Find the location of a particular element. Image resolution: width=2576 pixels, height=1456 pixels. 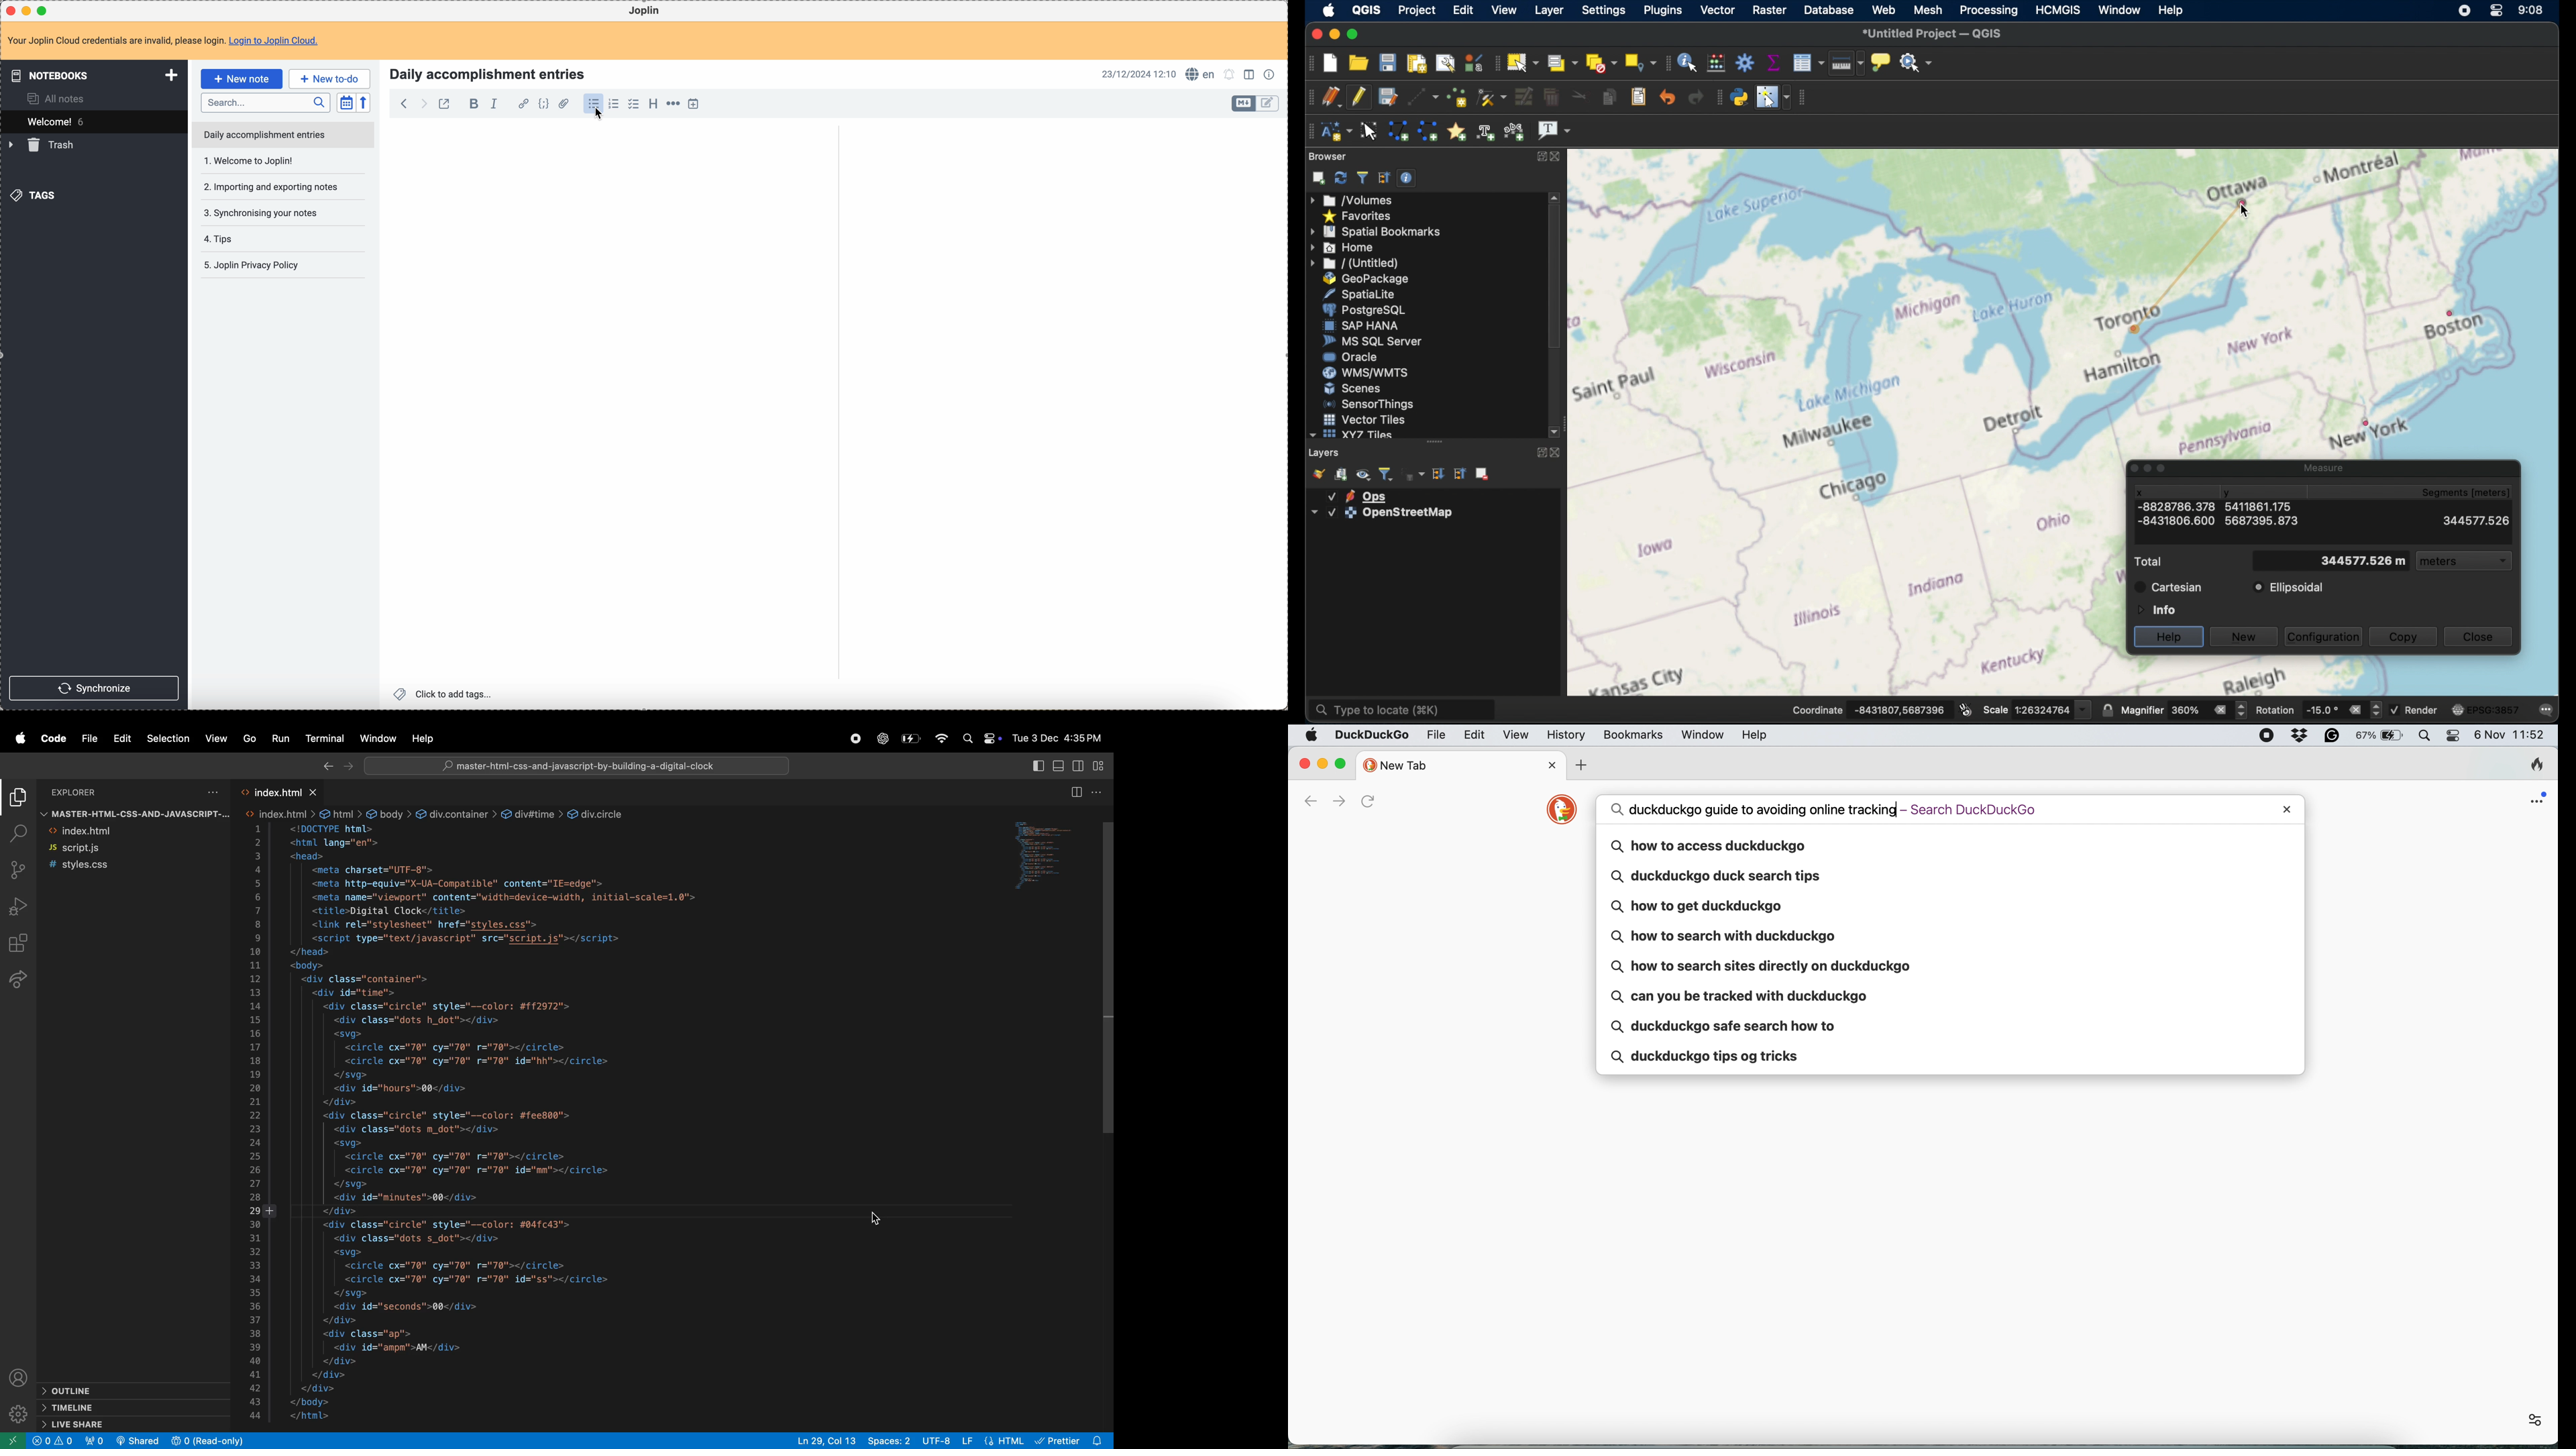

code is located at coordinates (544, 105).